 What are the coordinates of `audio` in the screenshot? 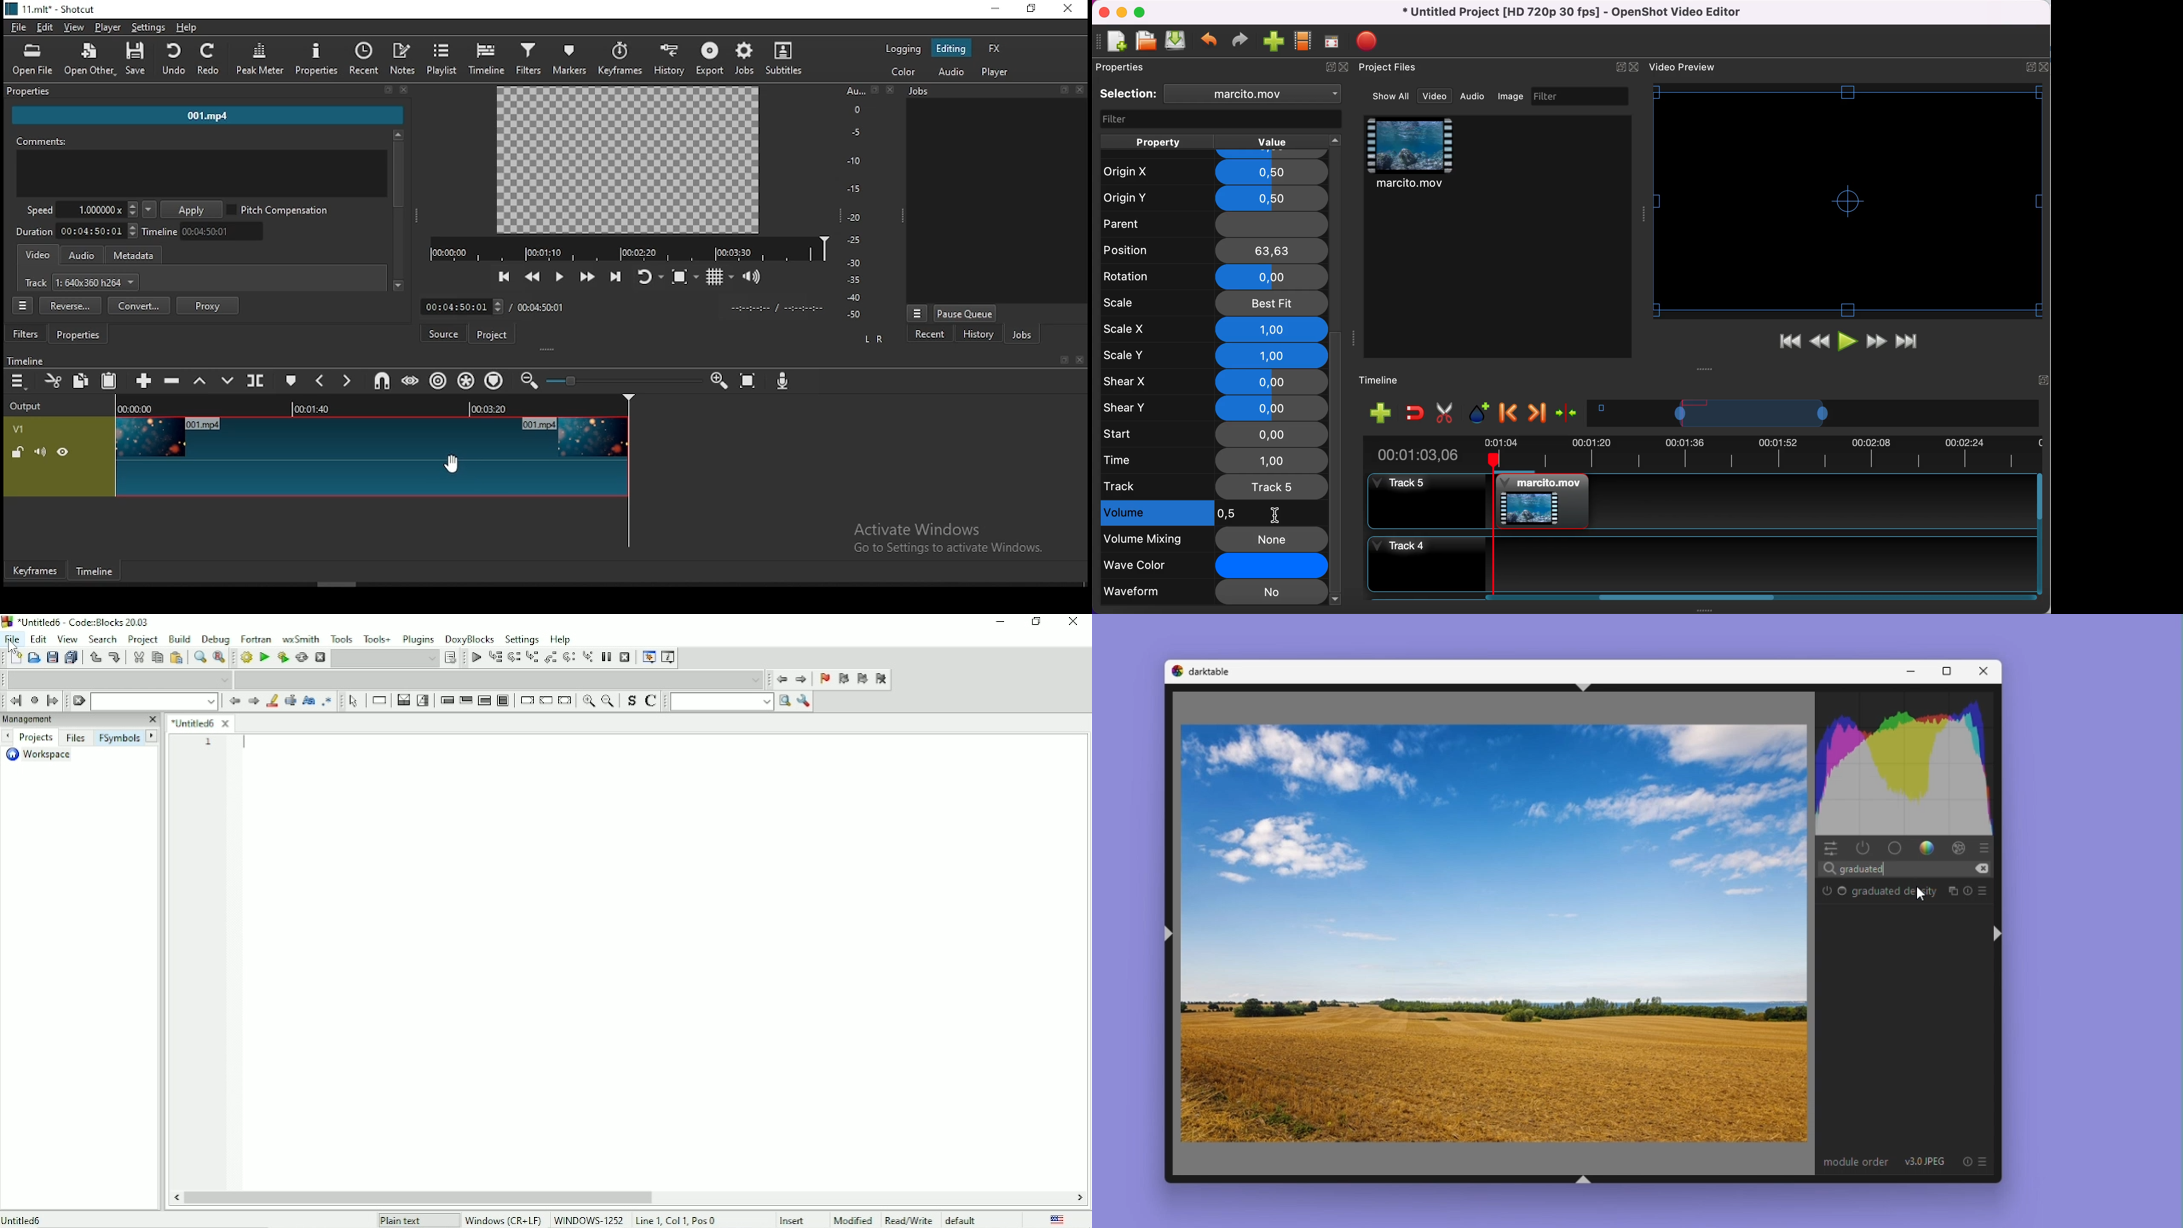 It's located at (950, 72).